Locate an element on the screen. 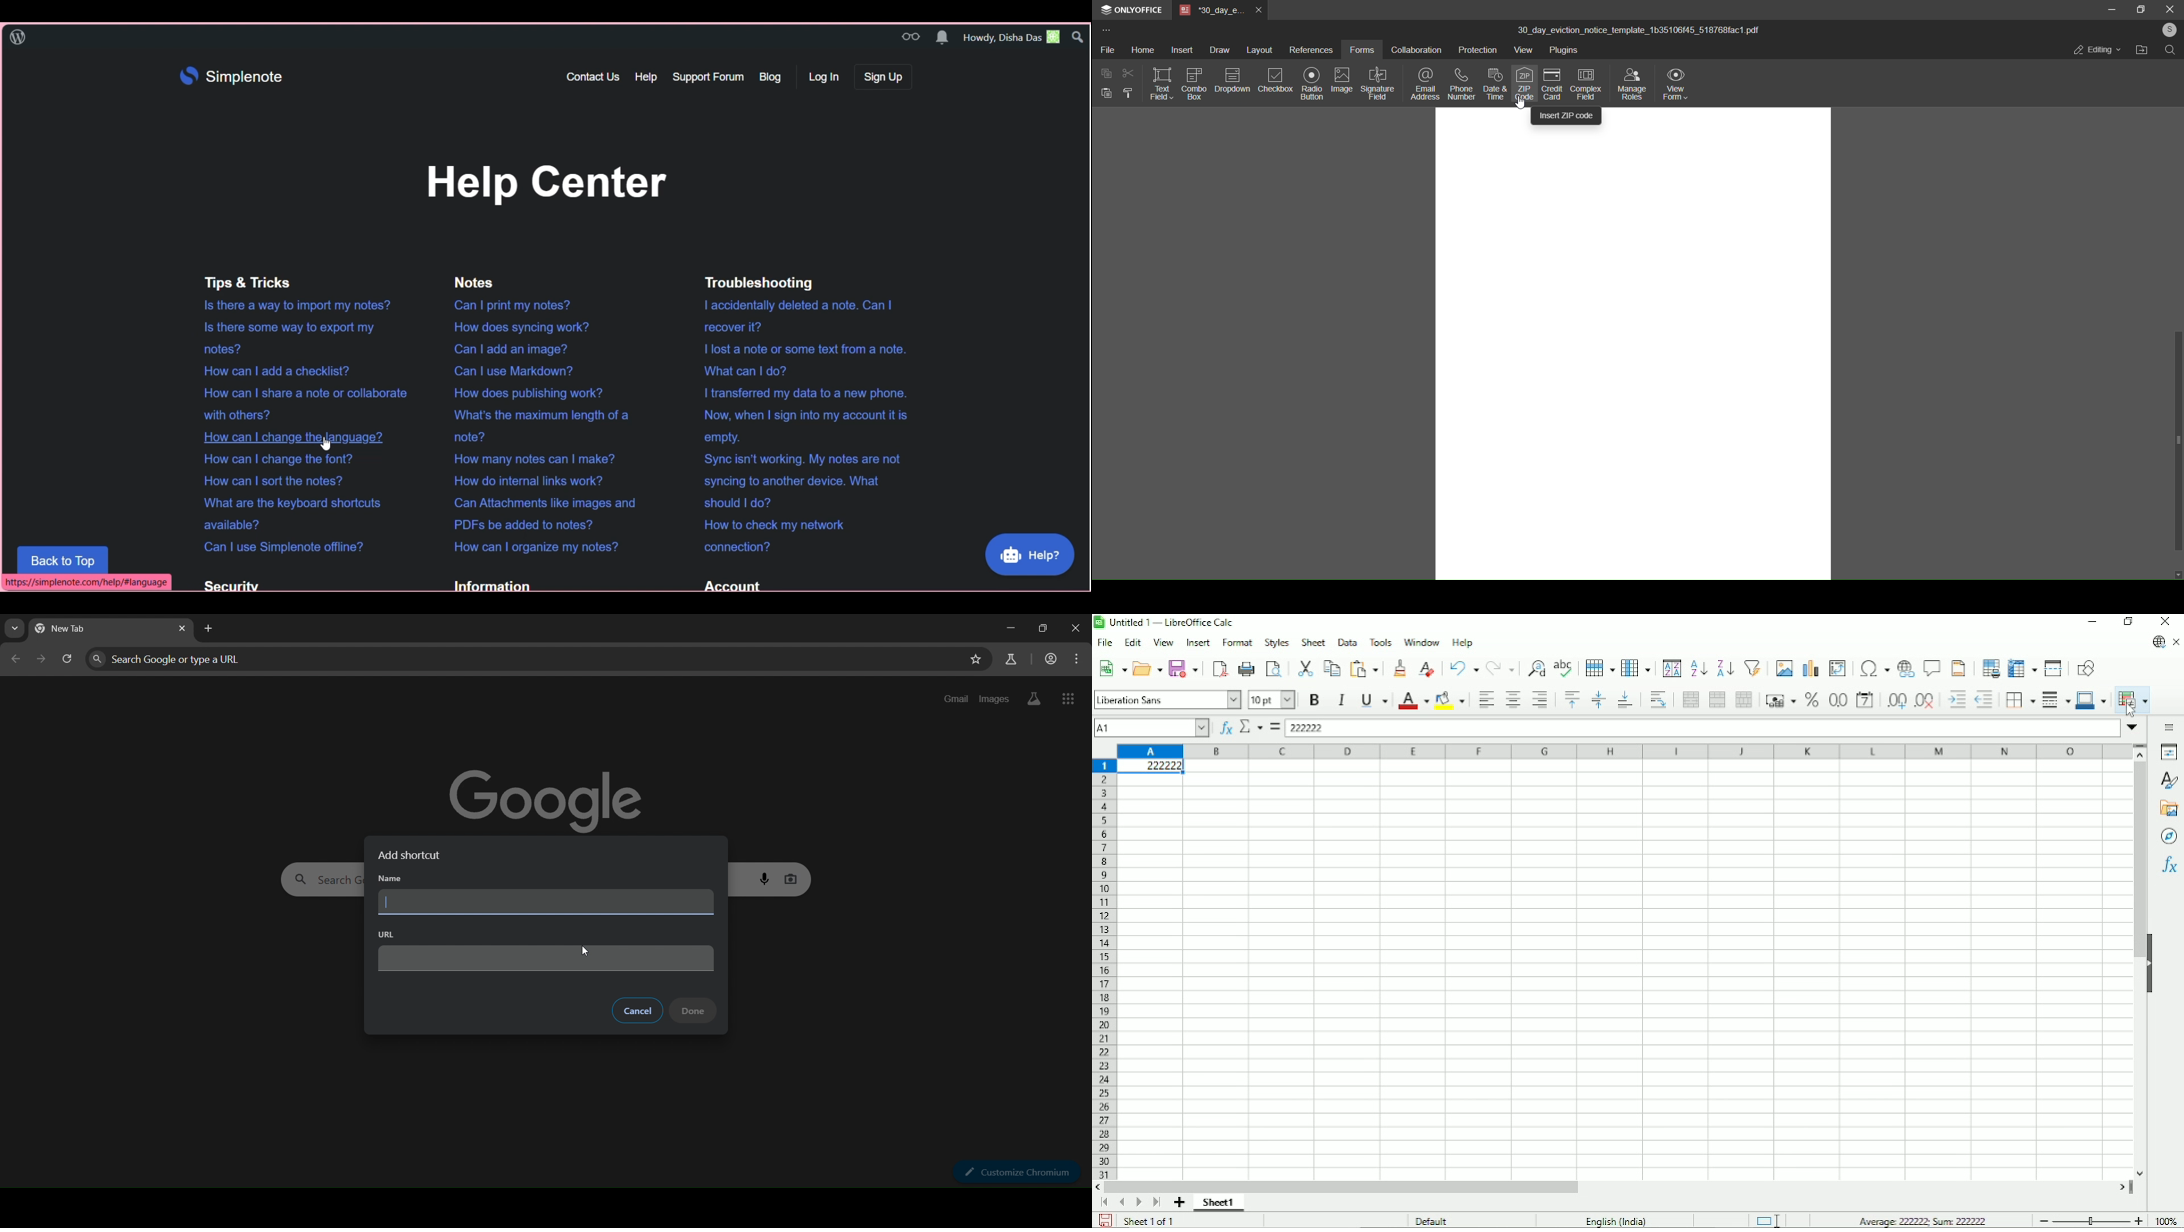 Image resolution: width=2184 pixels, height=1232 pixels. Sort is located at coordinates (1672, 667).